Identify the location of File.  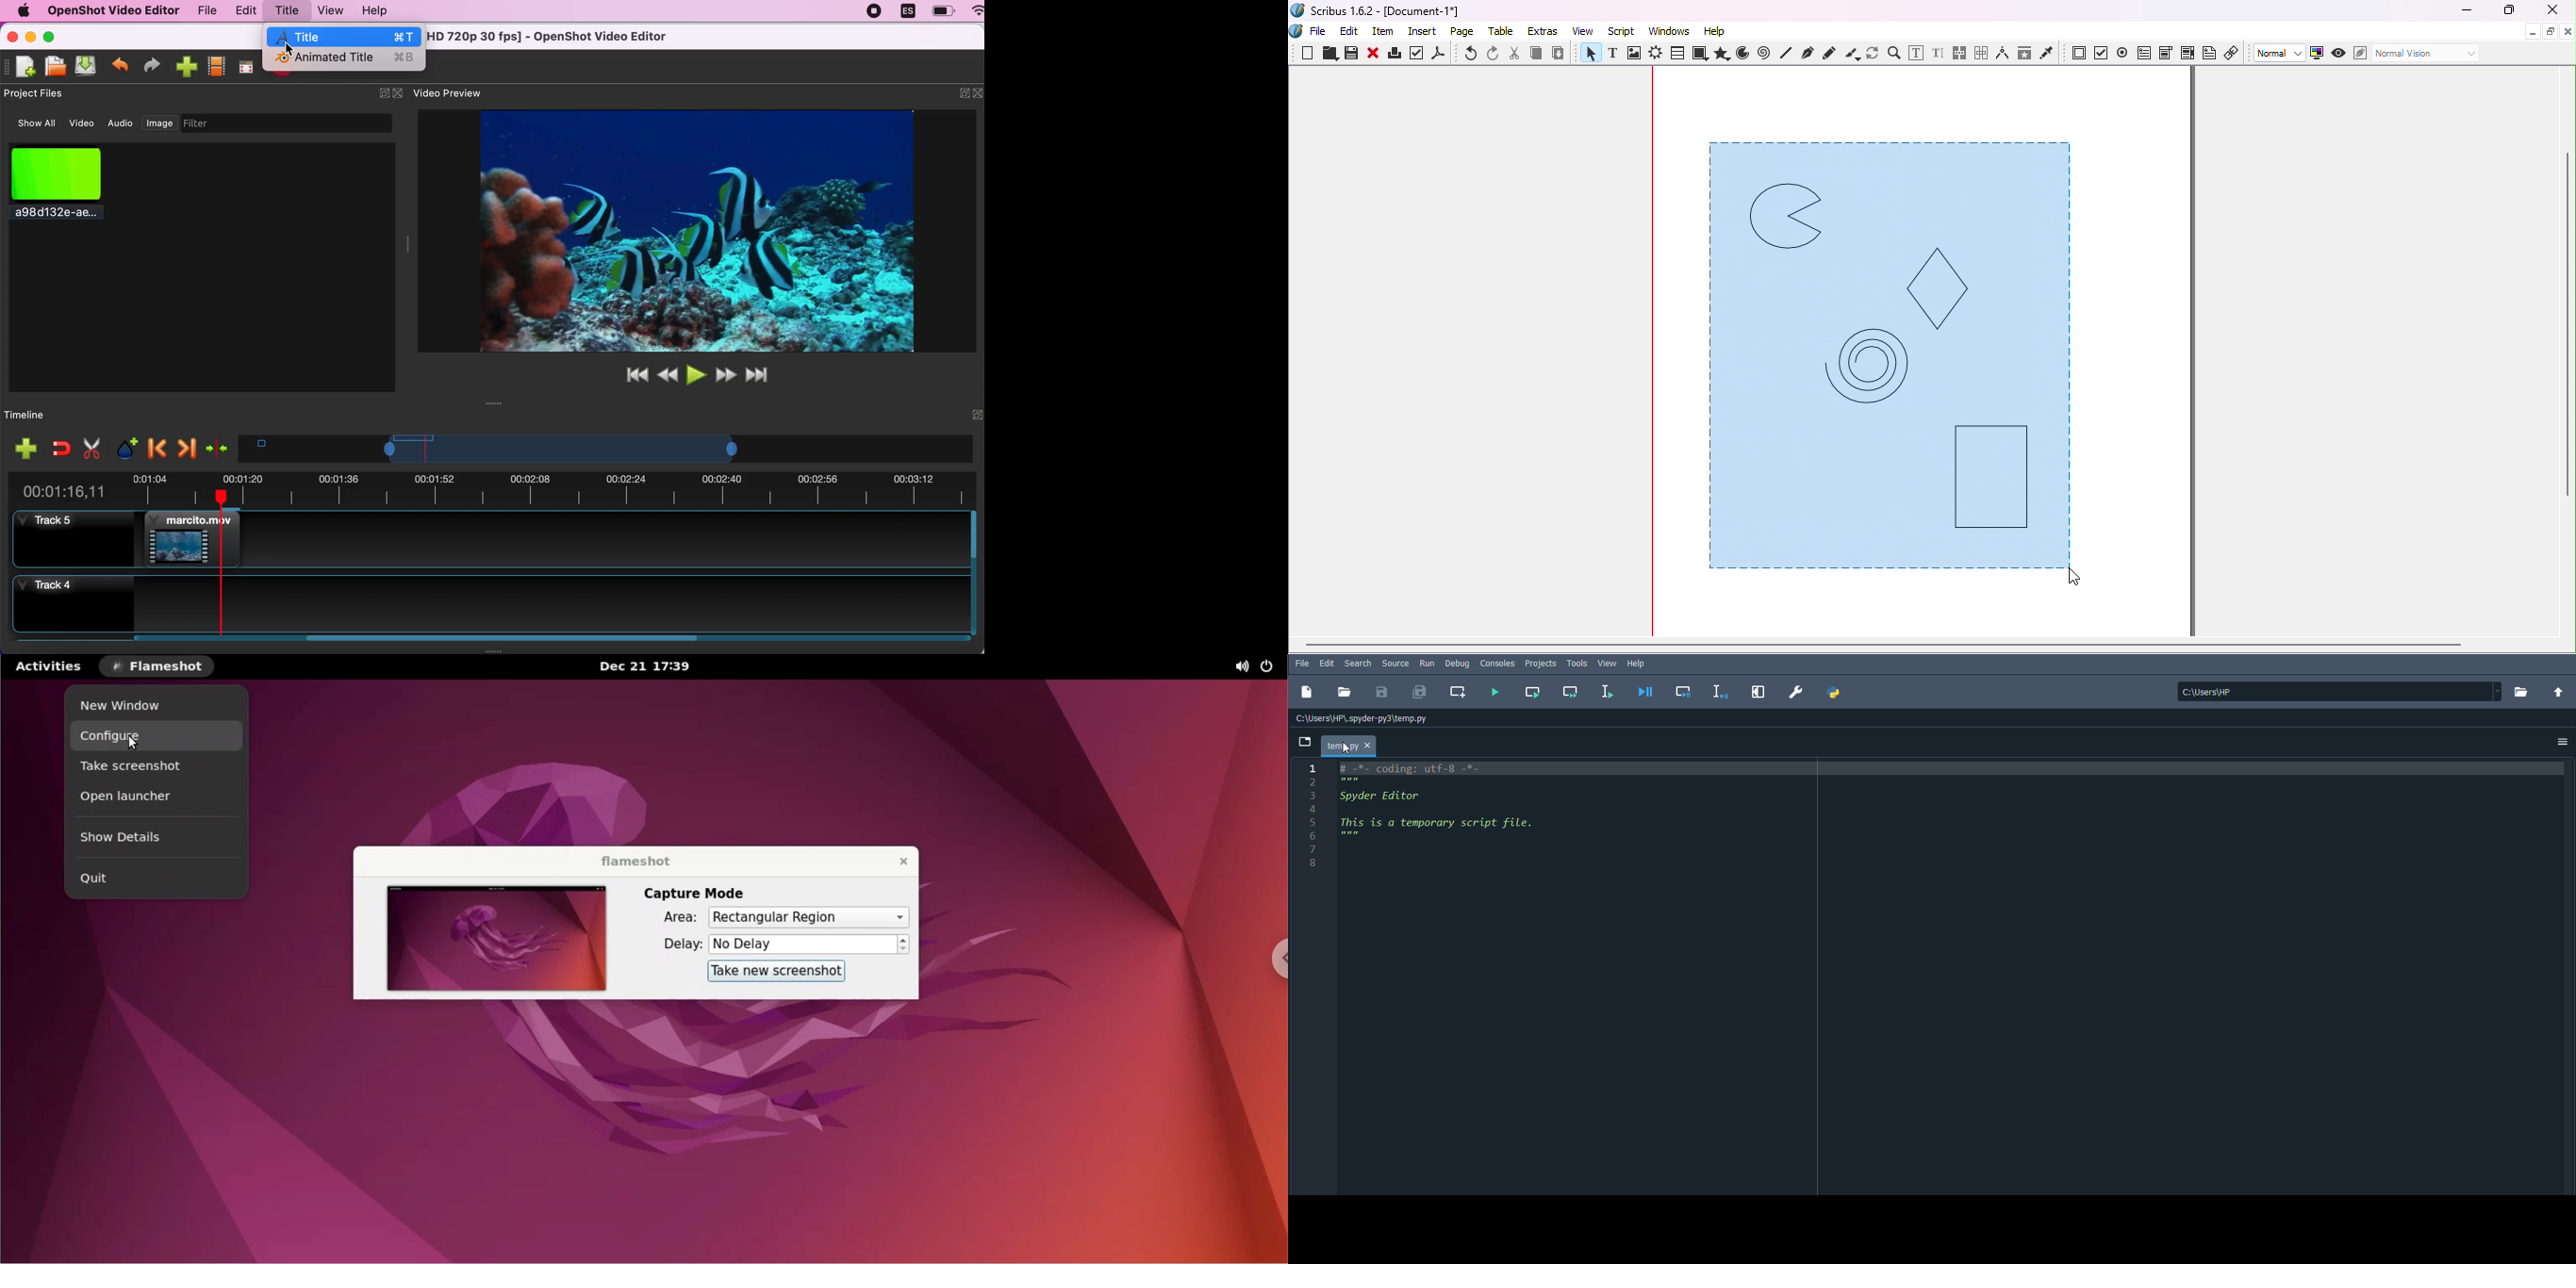
(1318, 32).